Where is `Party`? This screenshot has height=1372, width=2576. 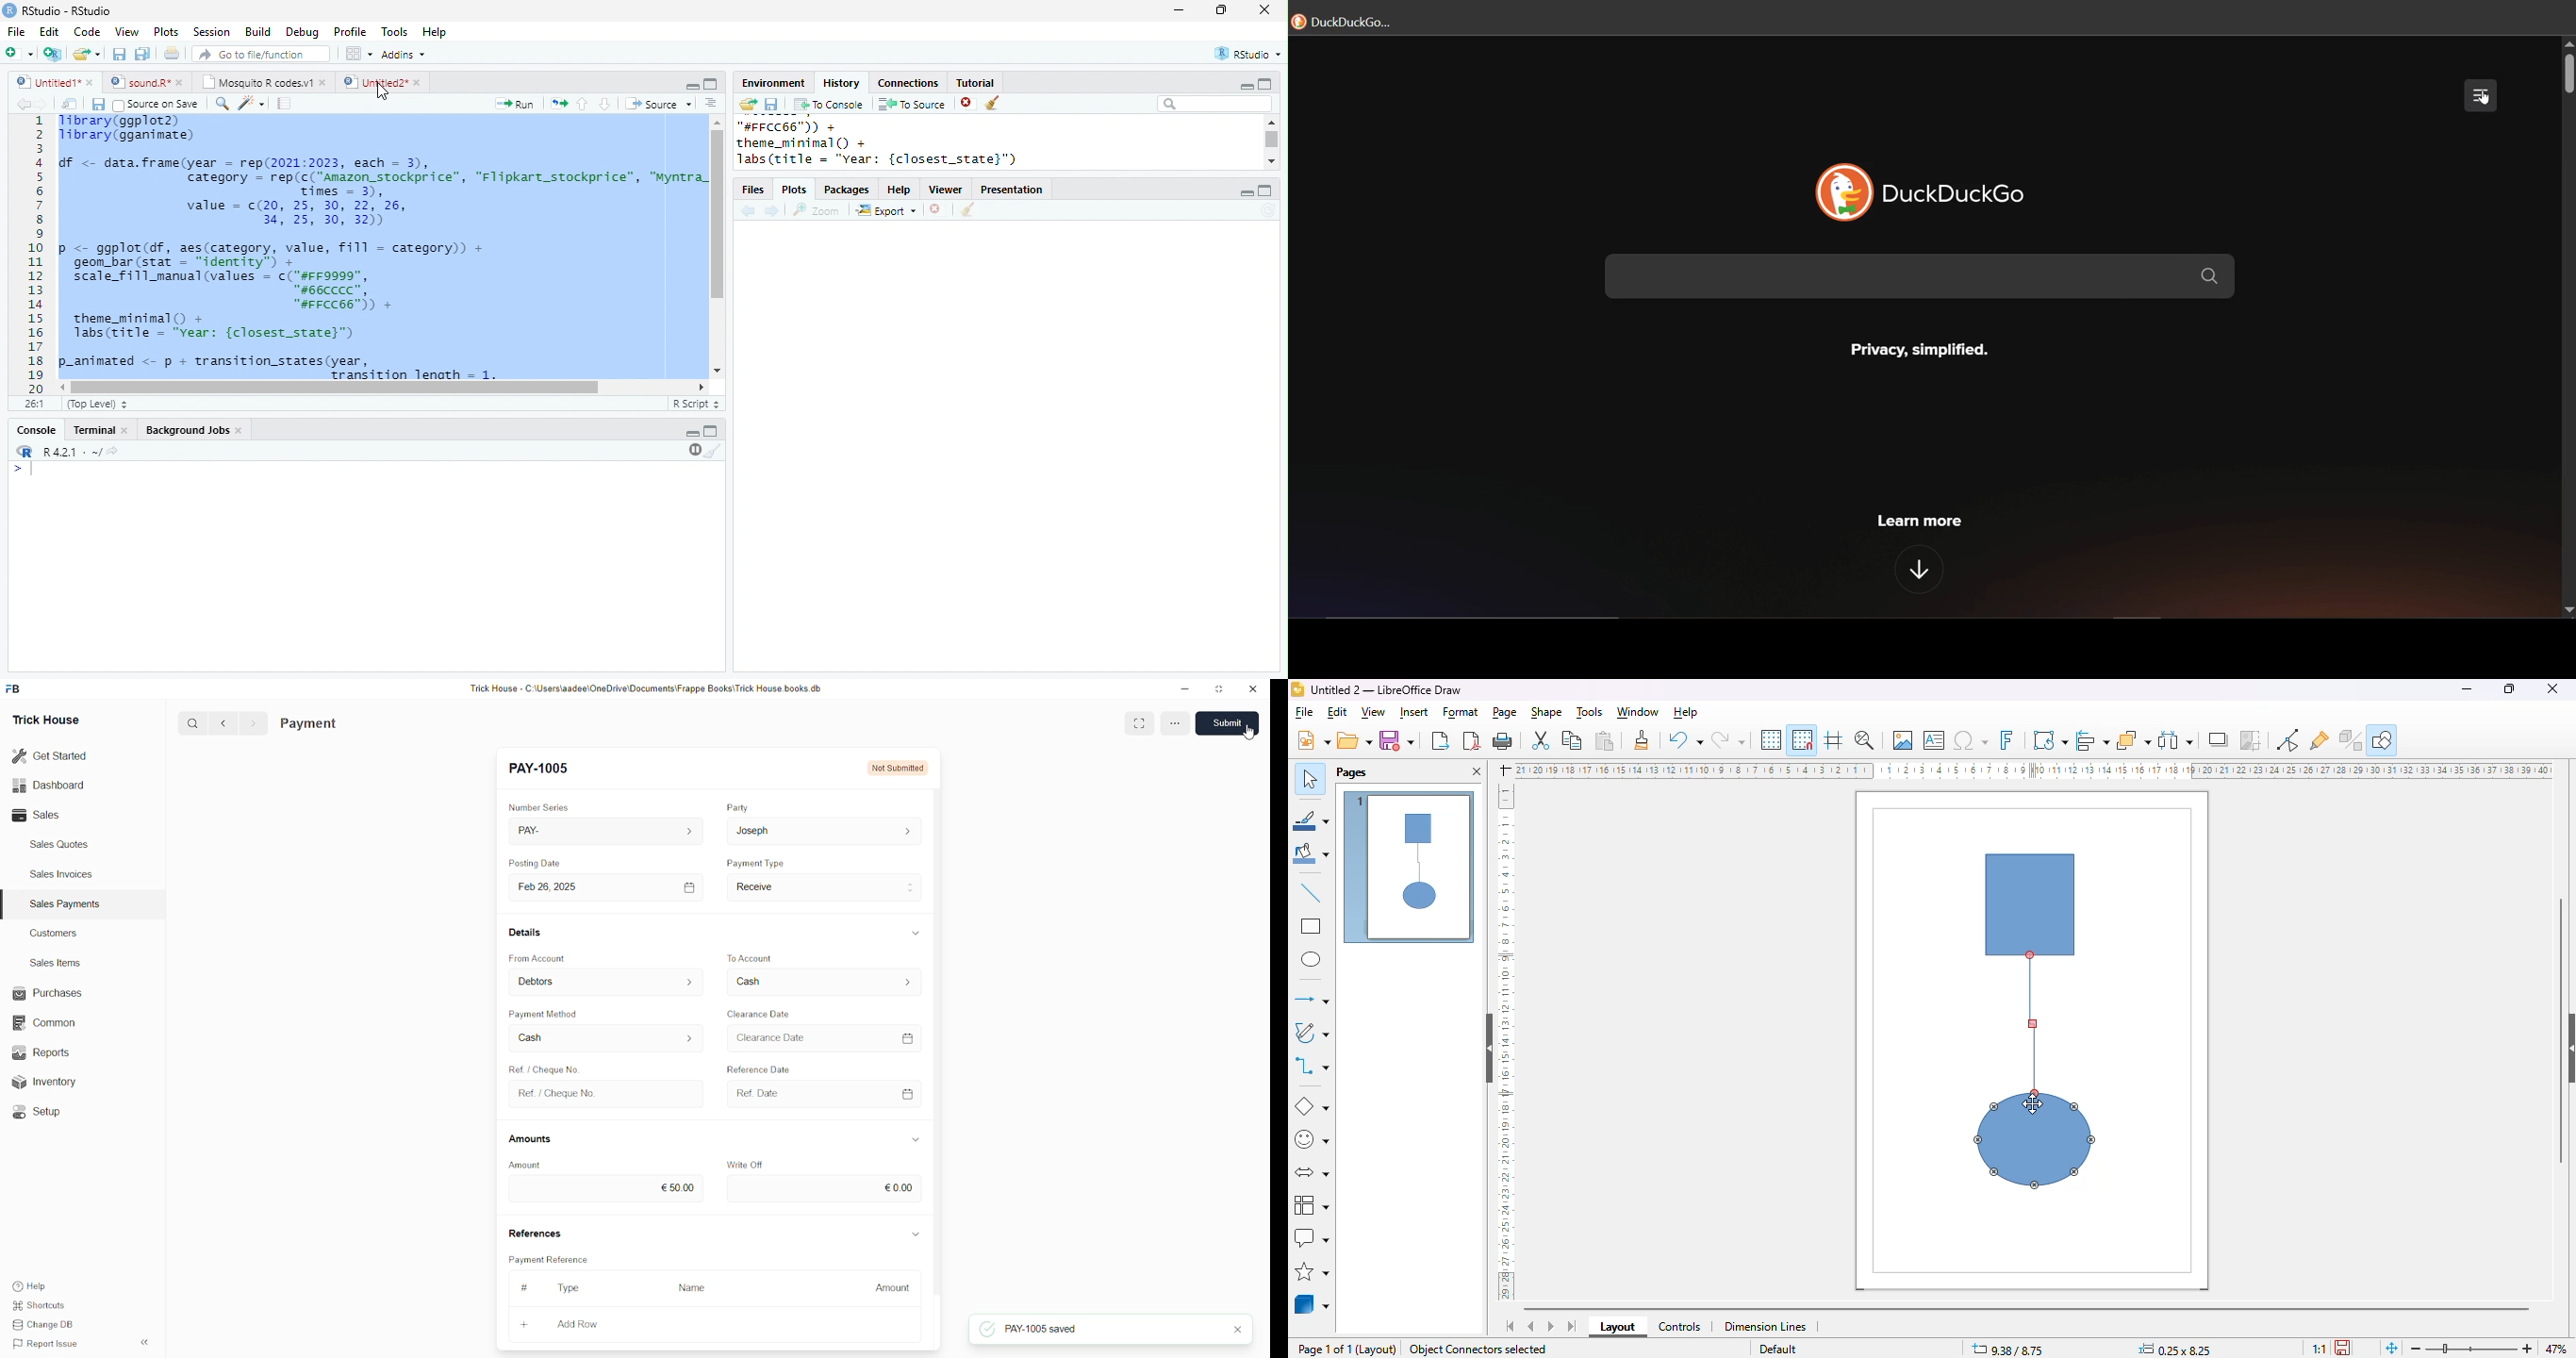 Party is located at coordinates (738, 807).